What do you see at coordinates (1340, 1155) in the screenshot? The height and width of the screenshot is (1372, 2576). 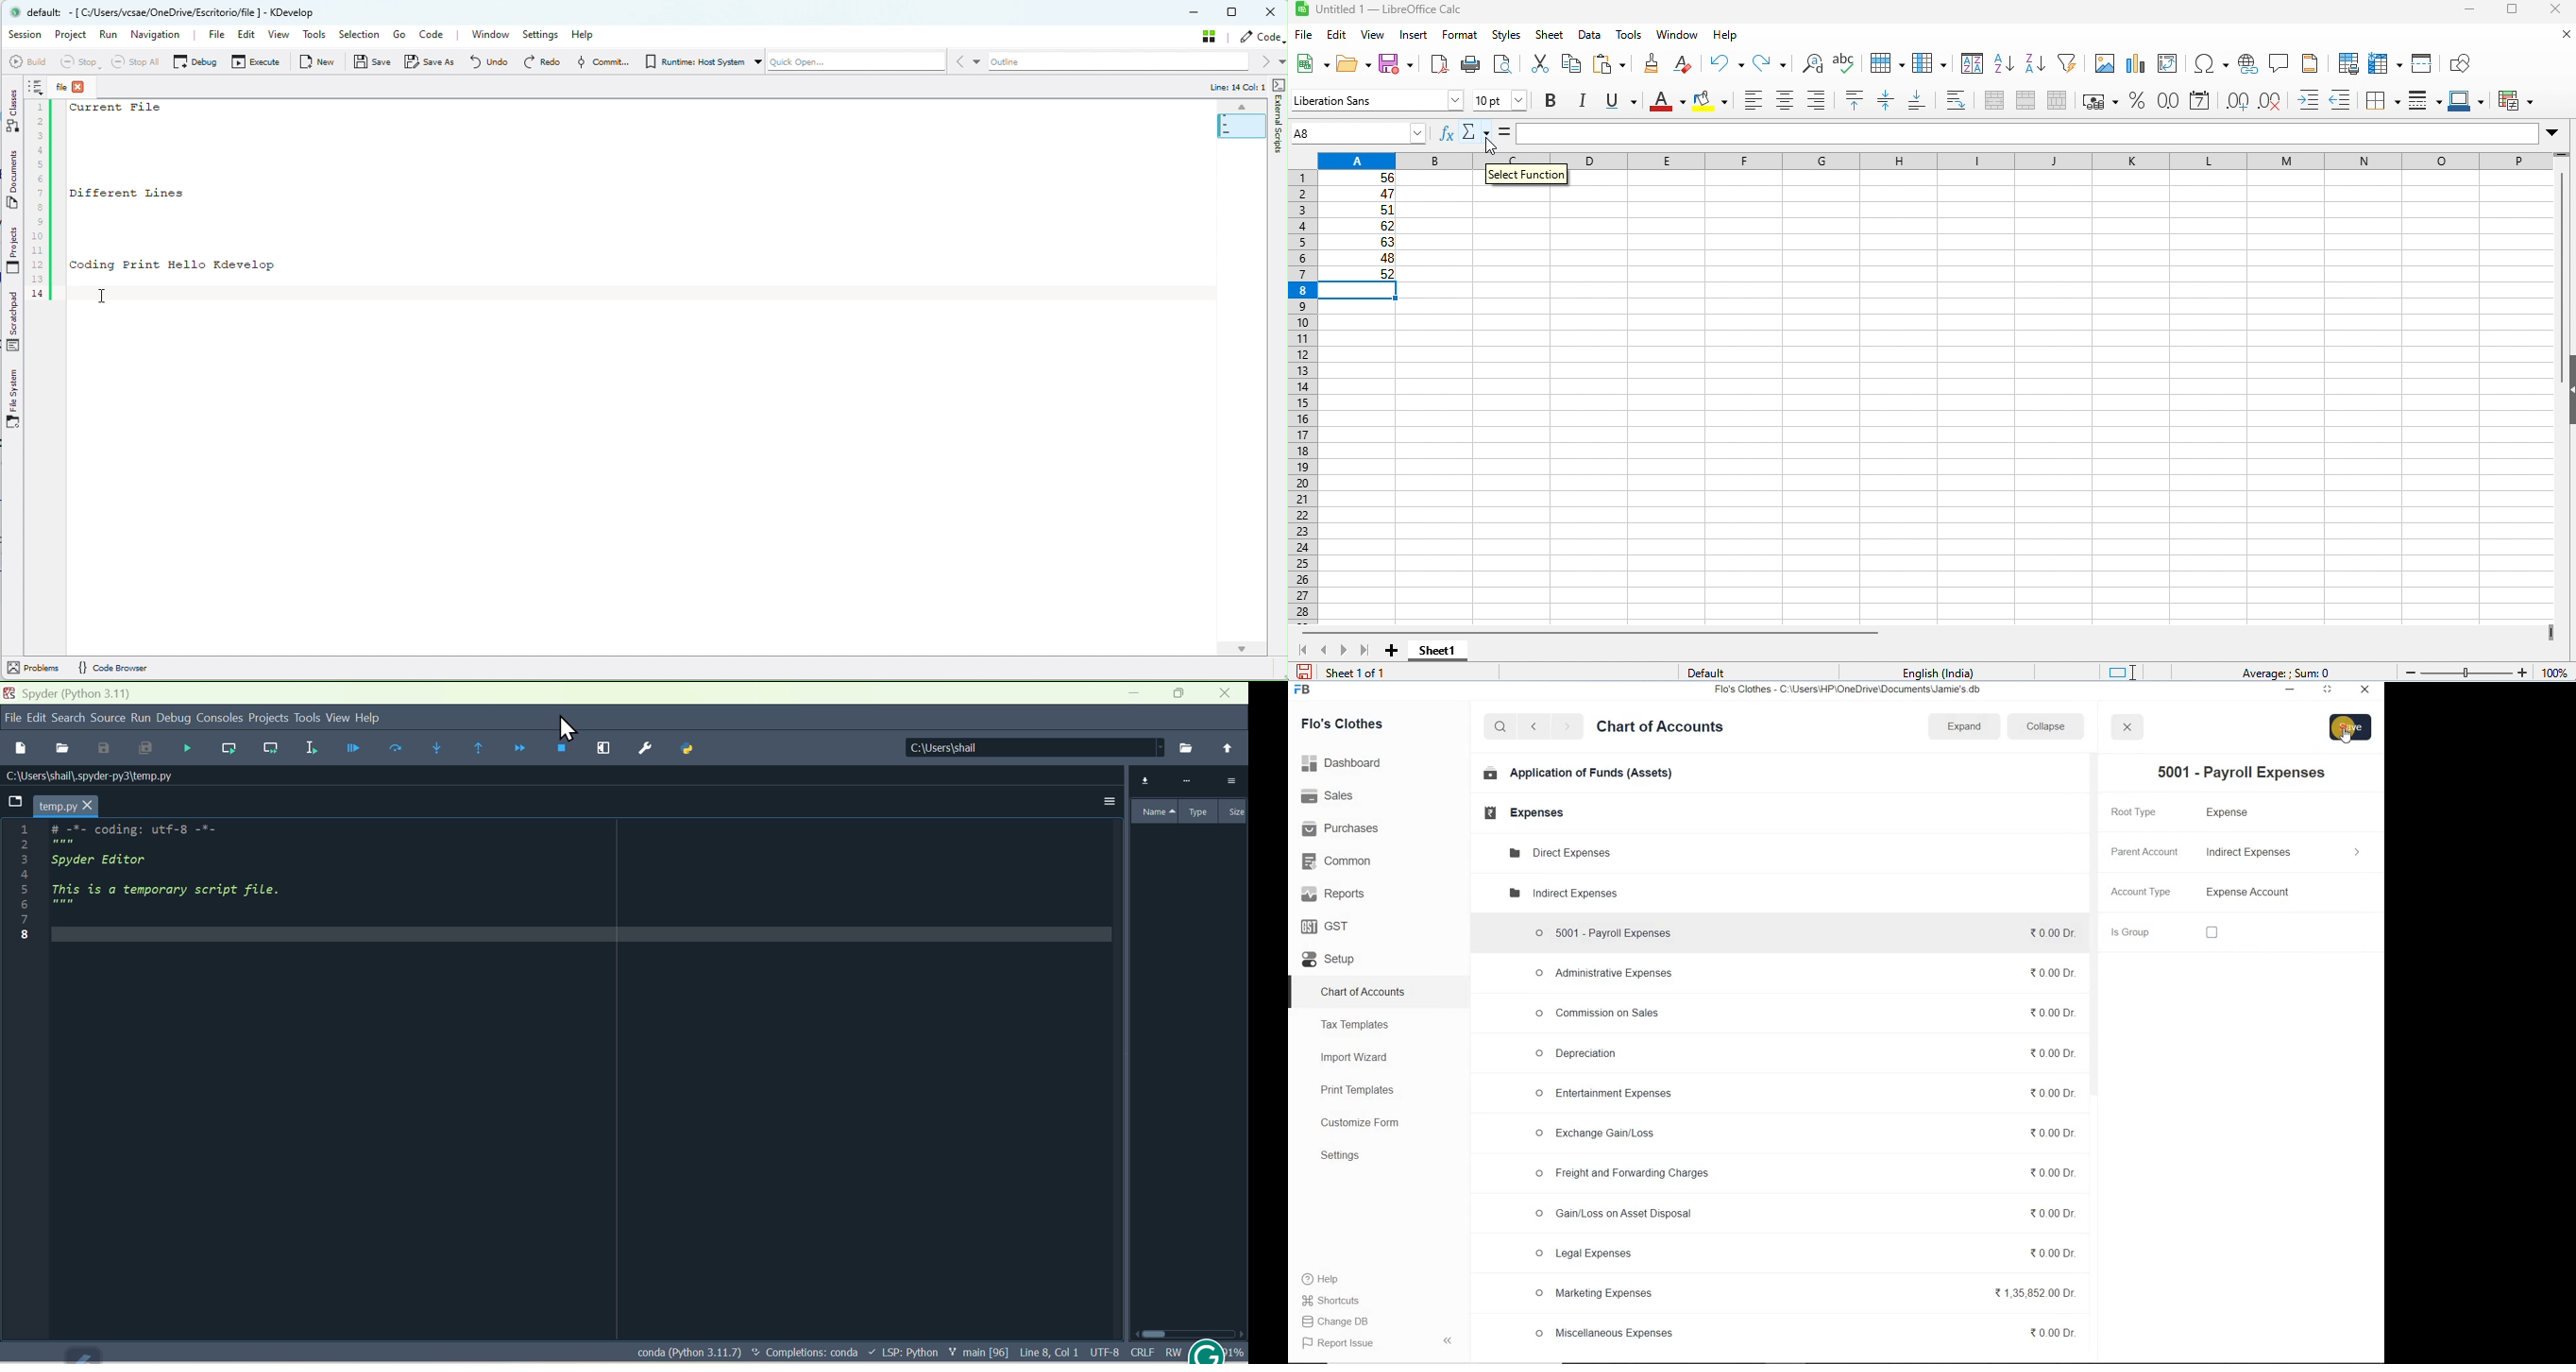 I see `Settings` at bounding box center [1340, 1155].